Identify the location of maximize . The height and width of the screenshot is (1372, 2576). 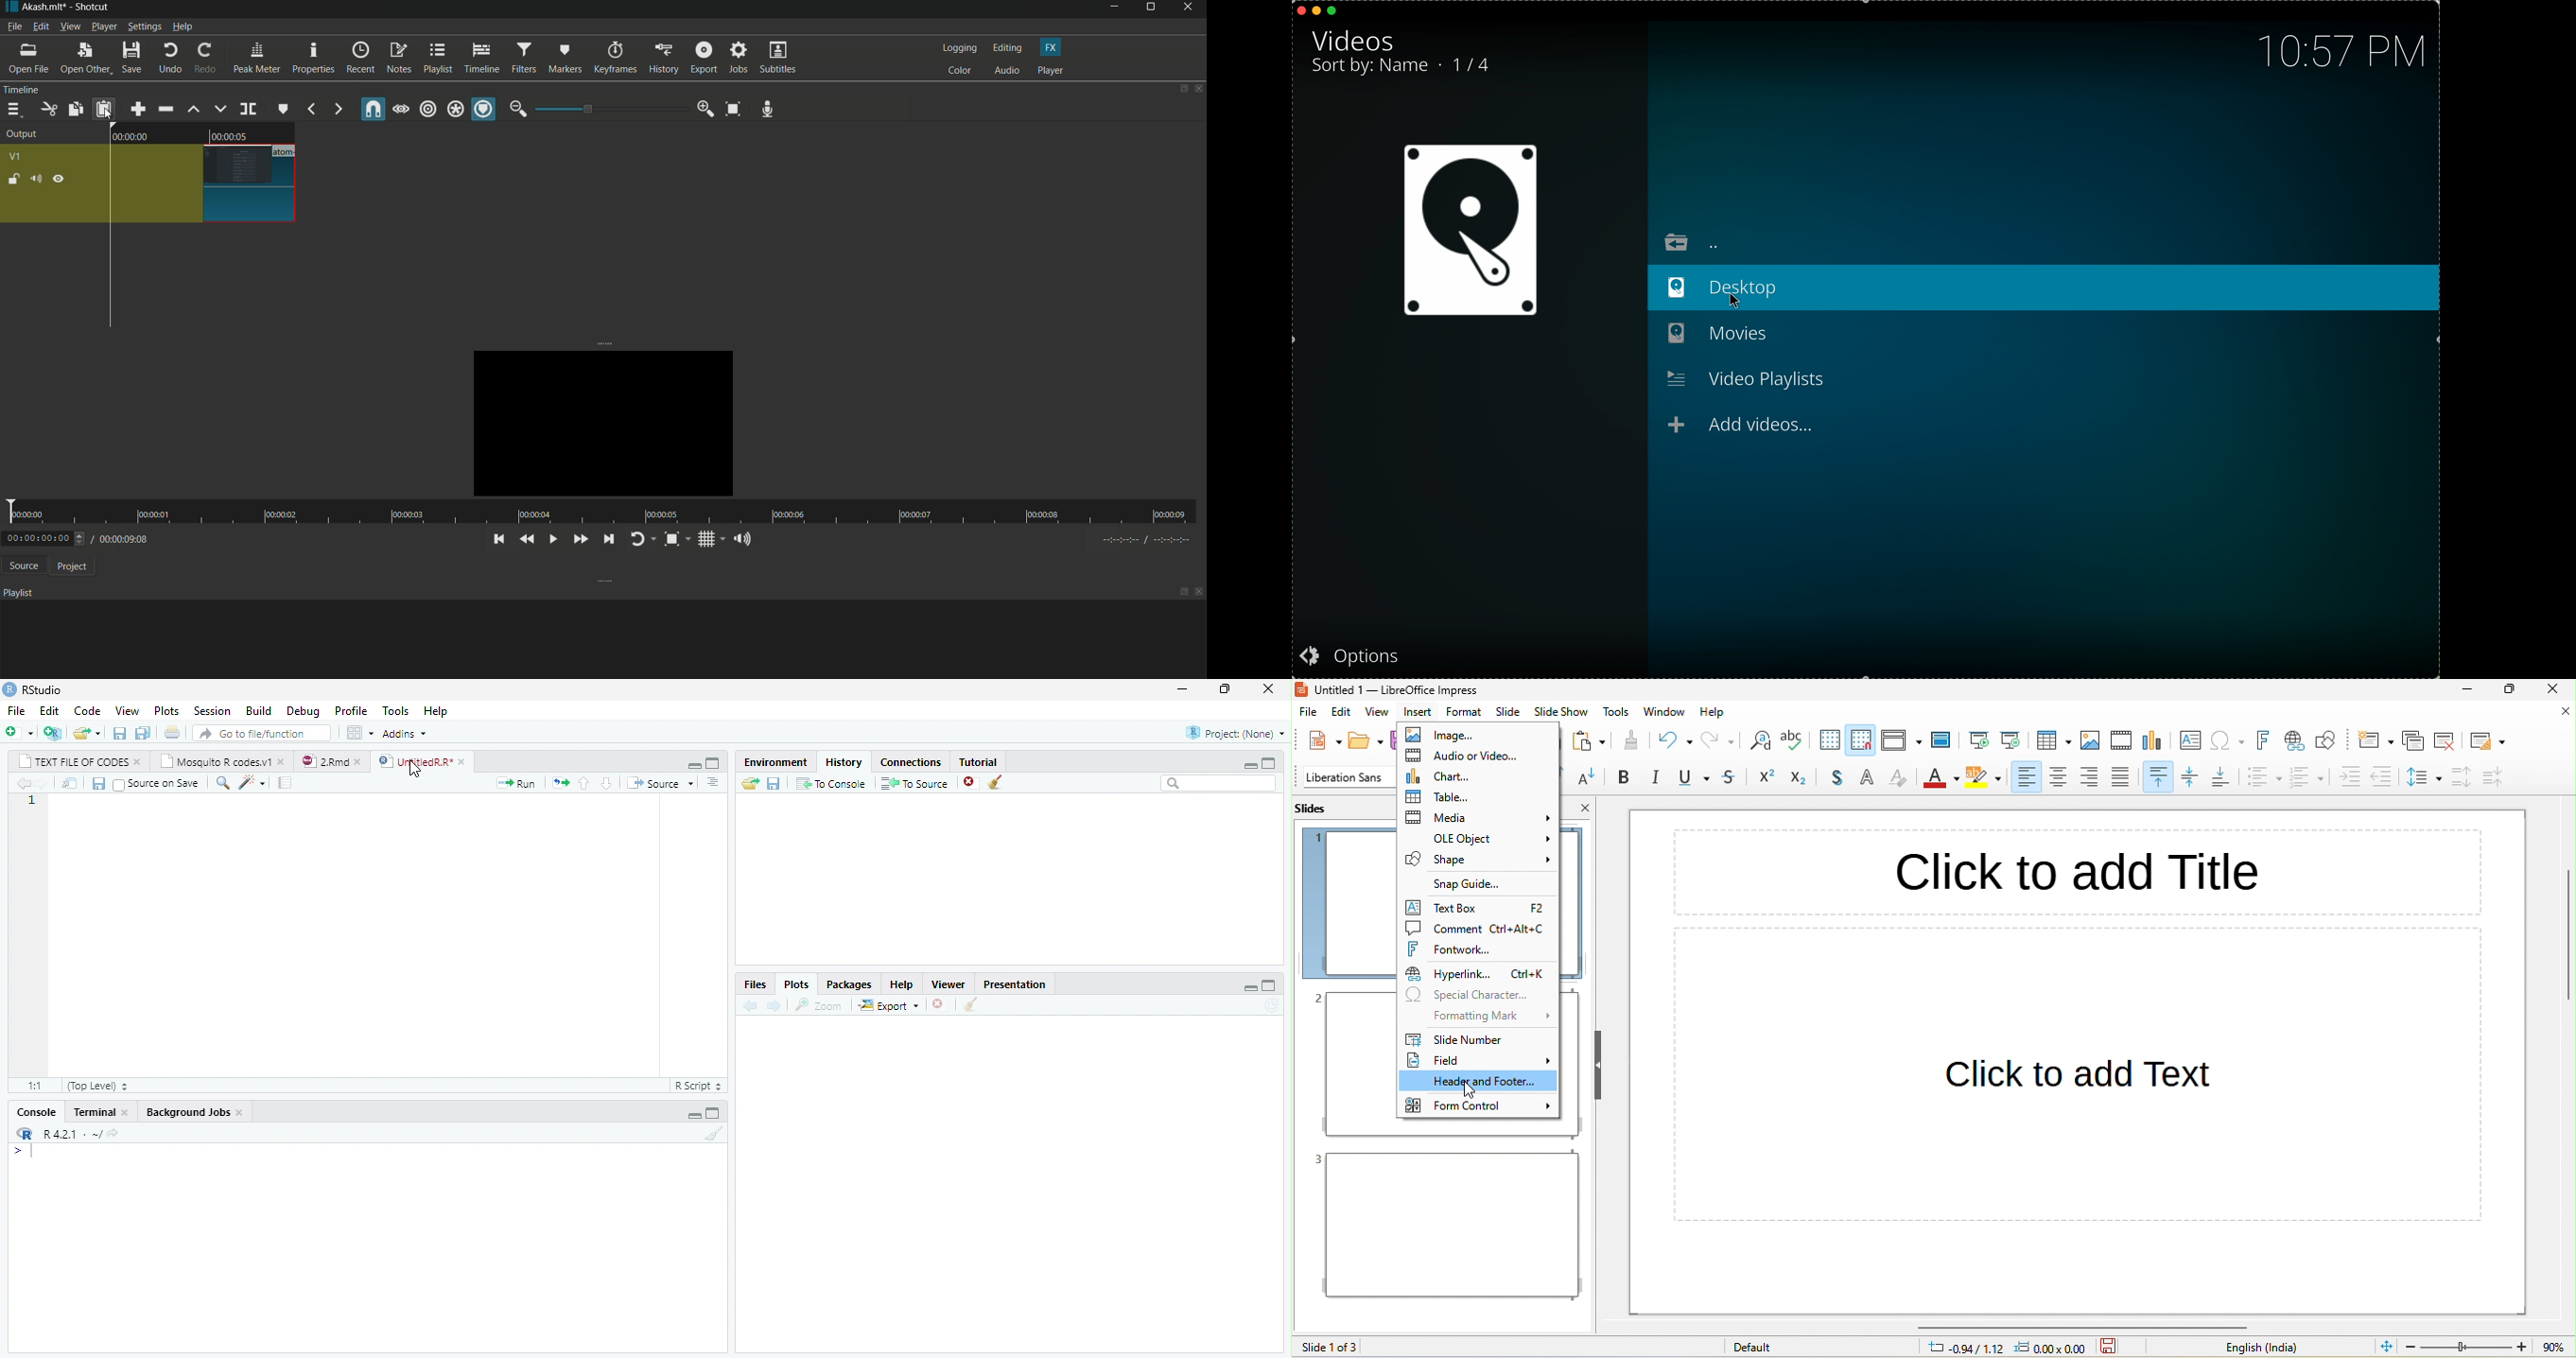
(1336, 12).